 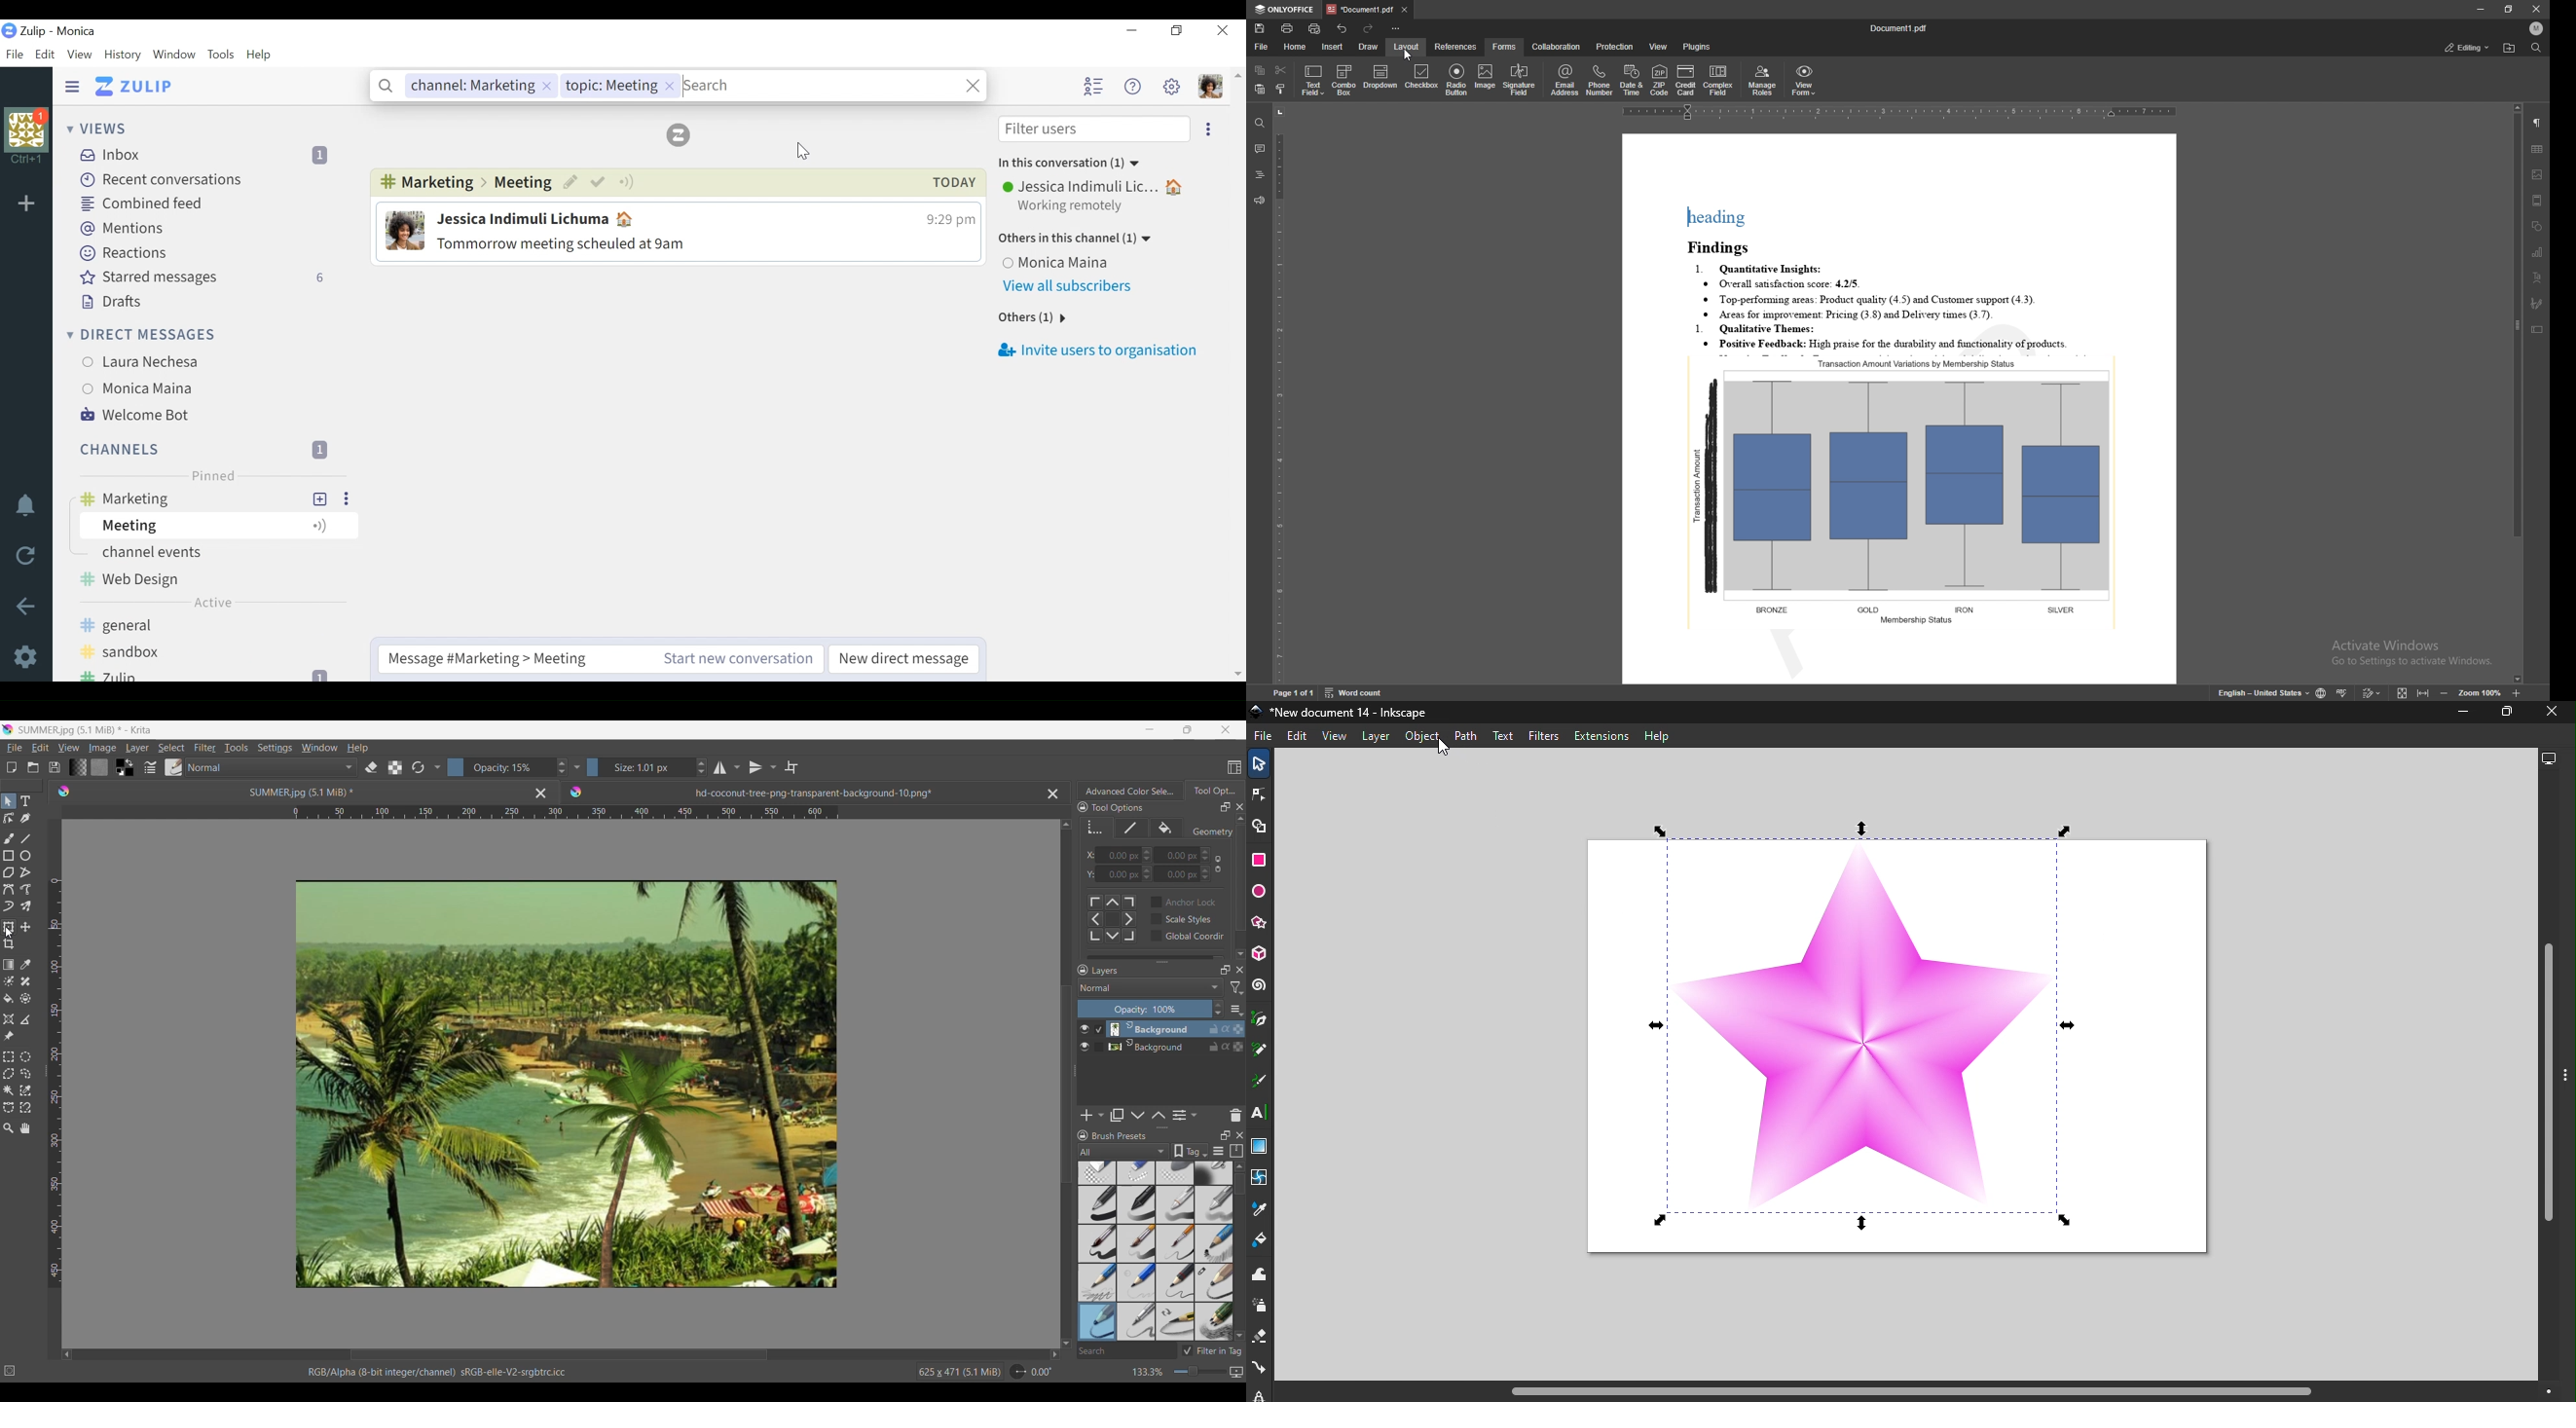 I want to click on pencil 1-sketch, so click(x=1214, y=1244).